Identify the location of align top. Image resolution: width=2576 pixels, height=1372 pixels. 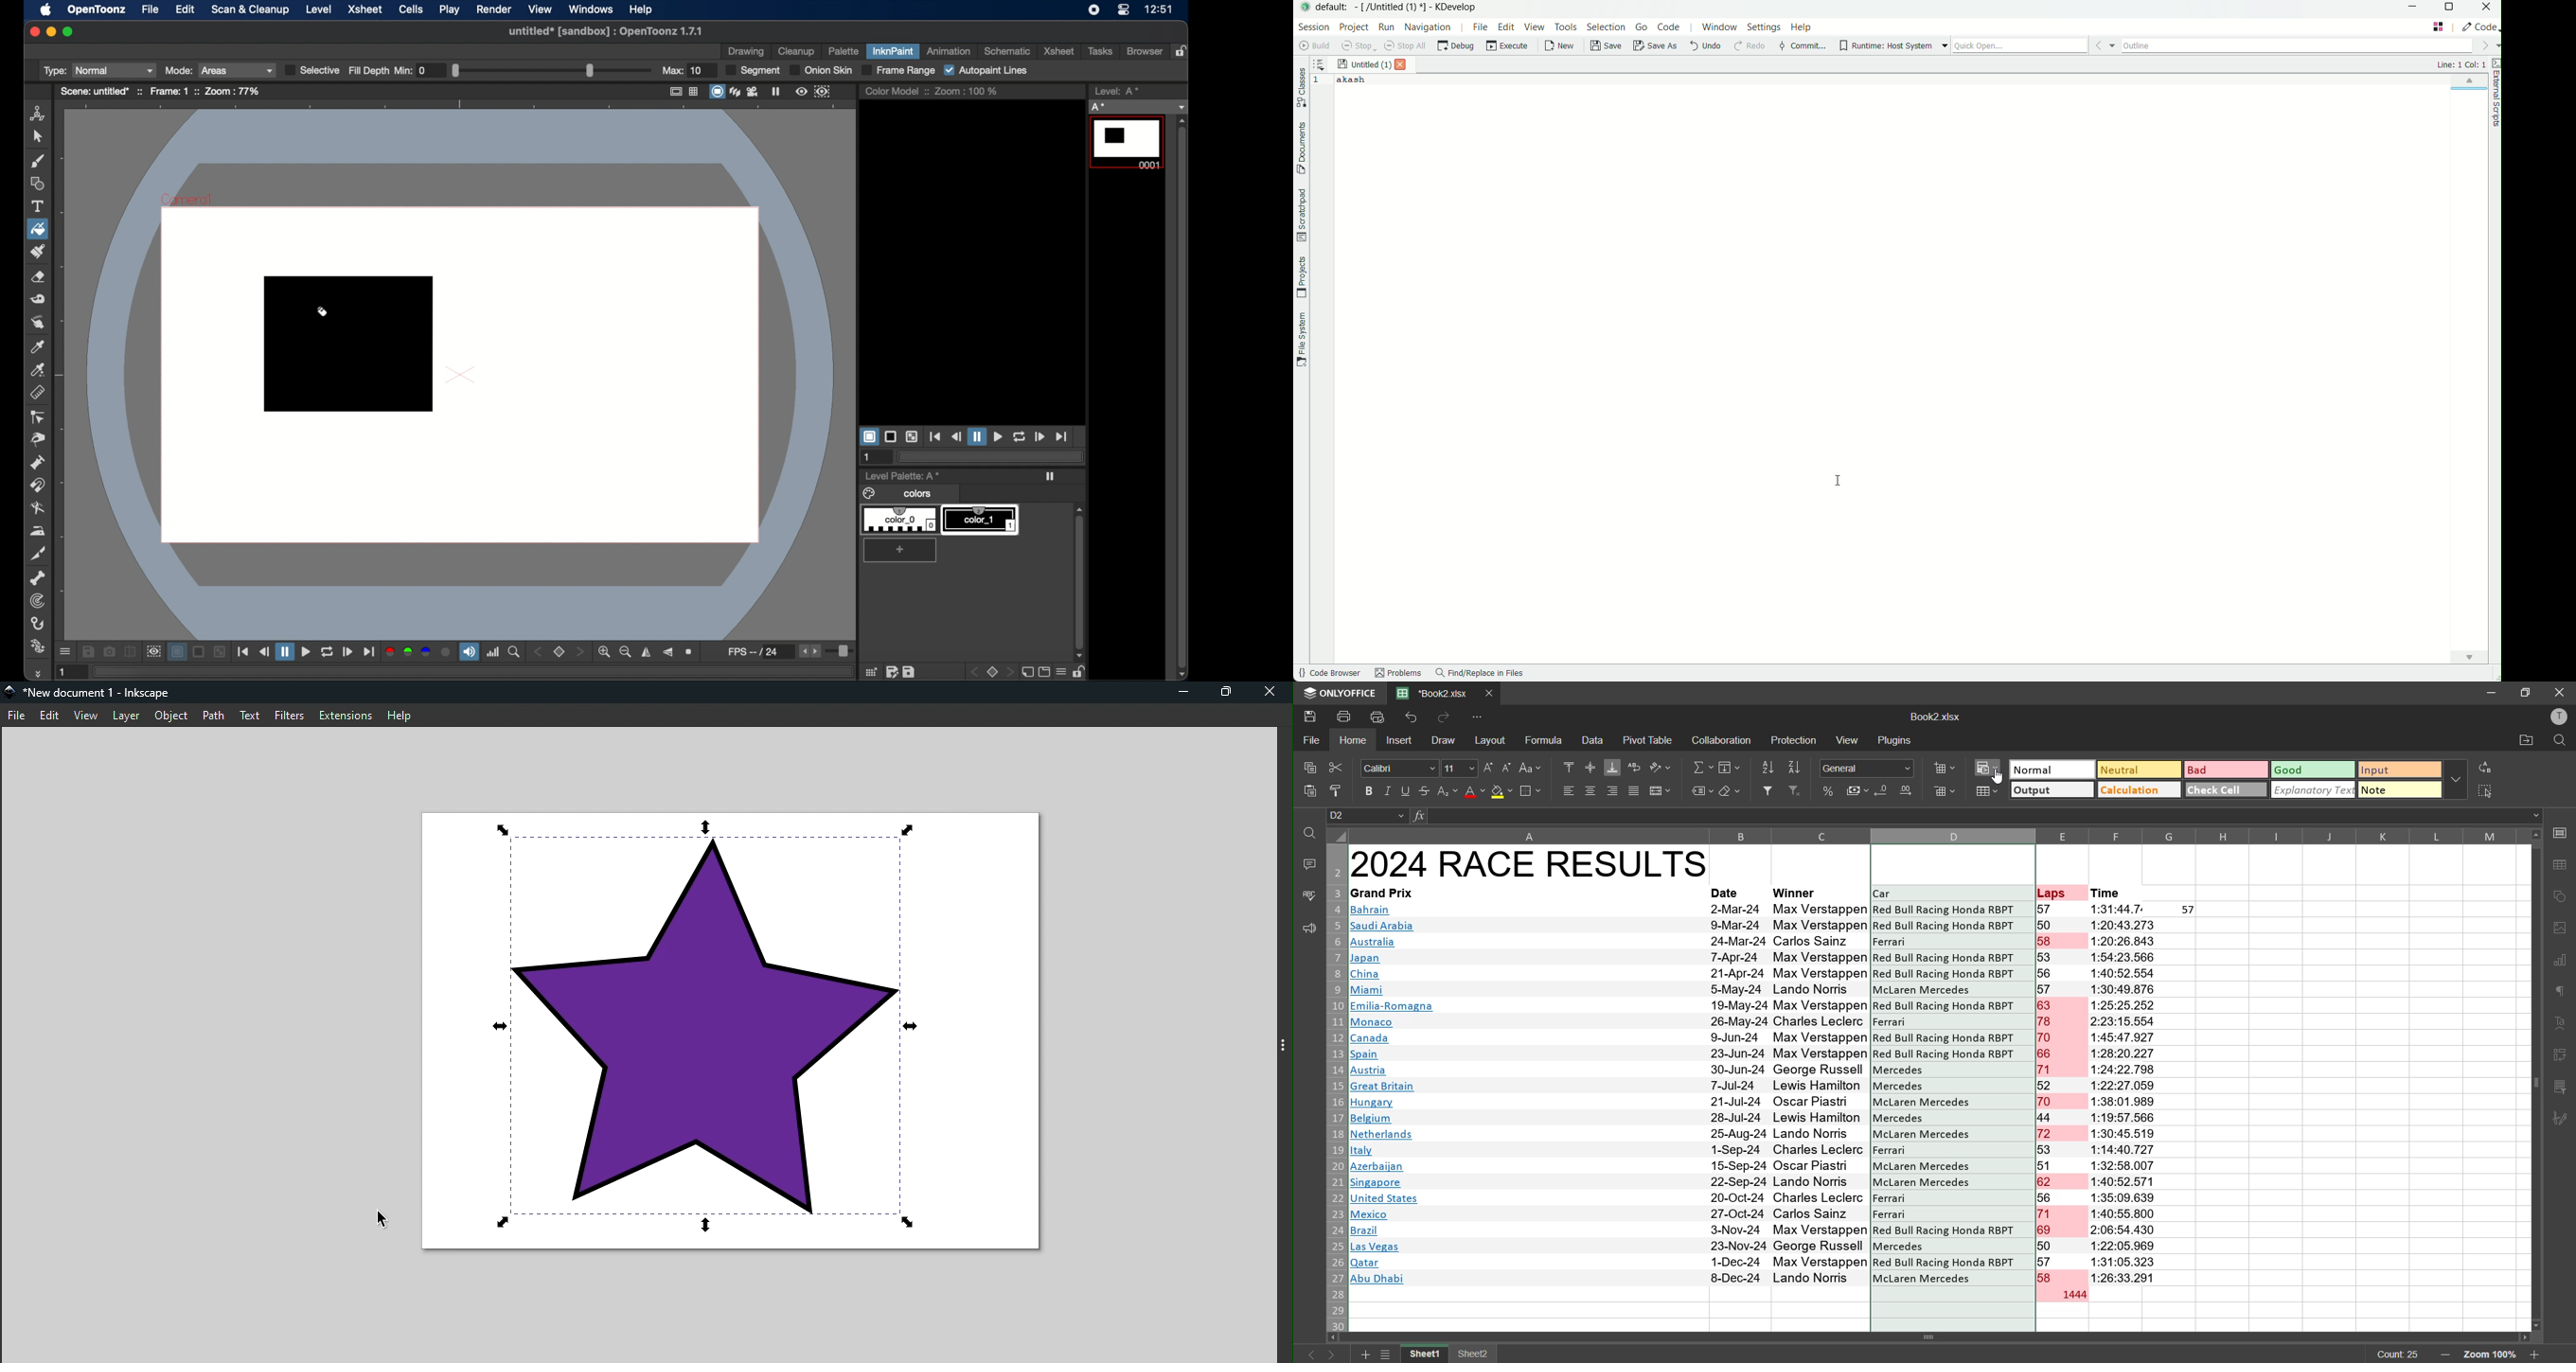
(1569, 766).